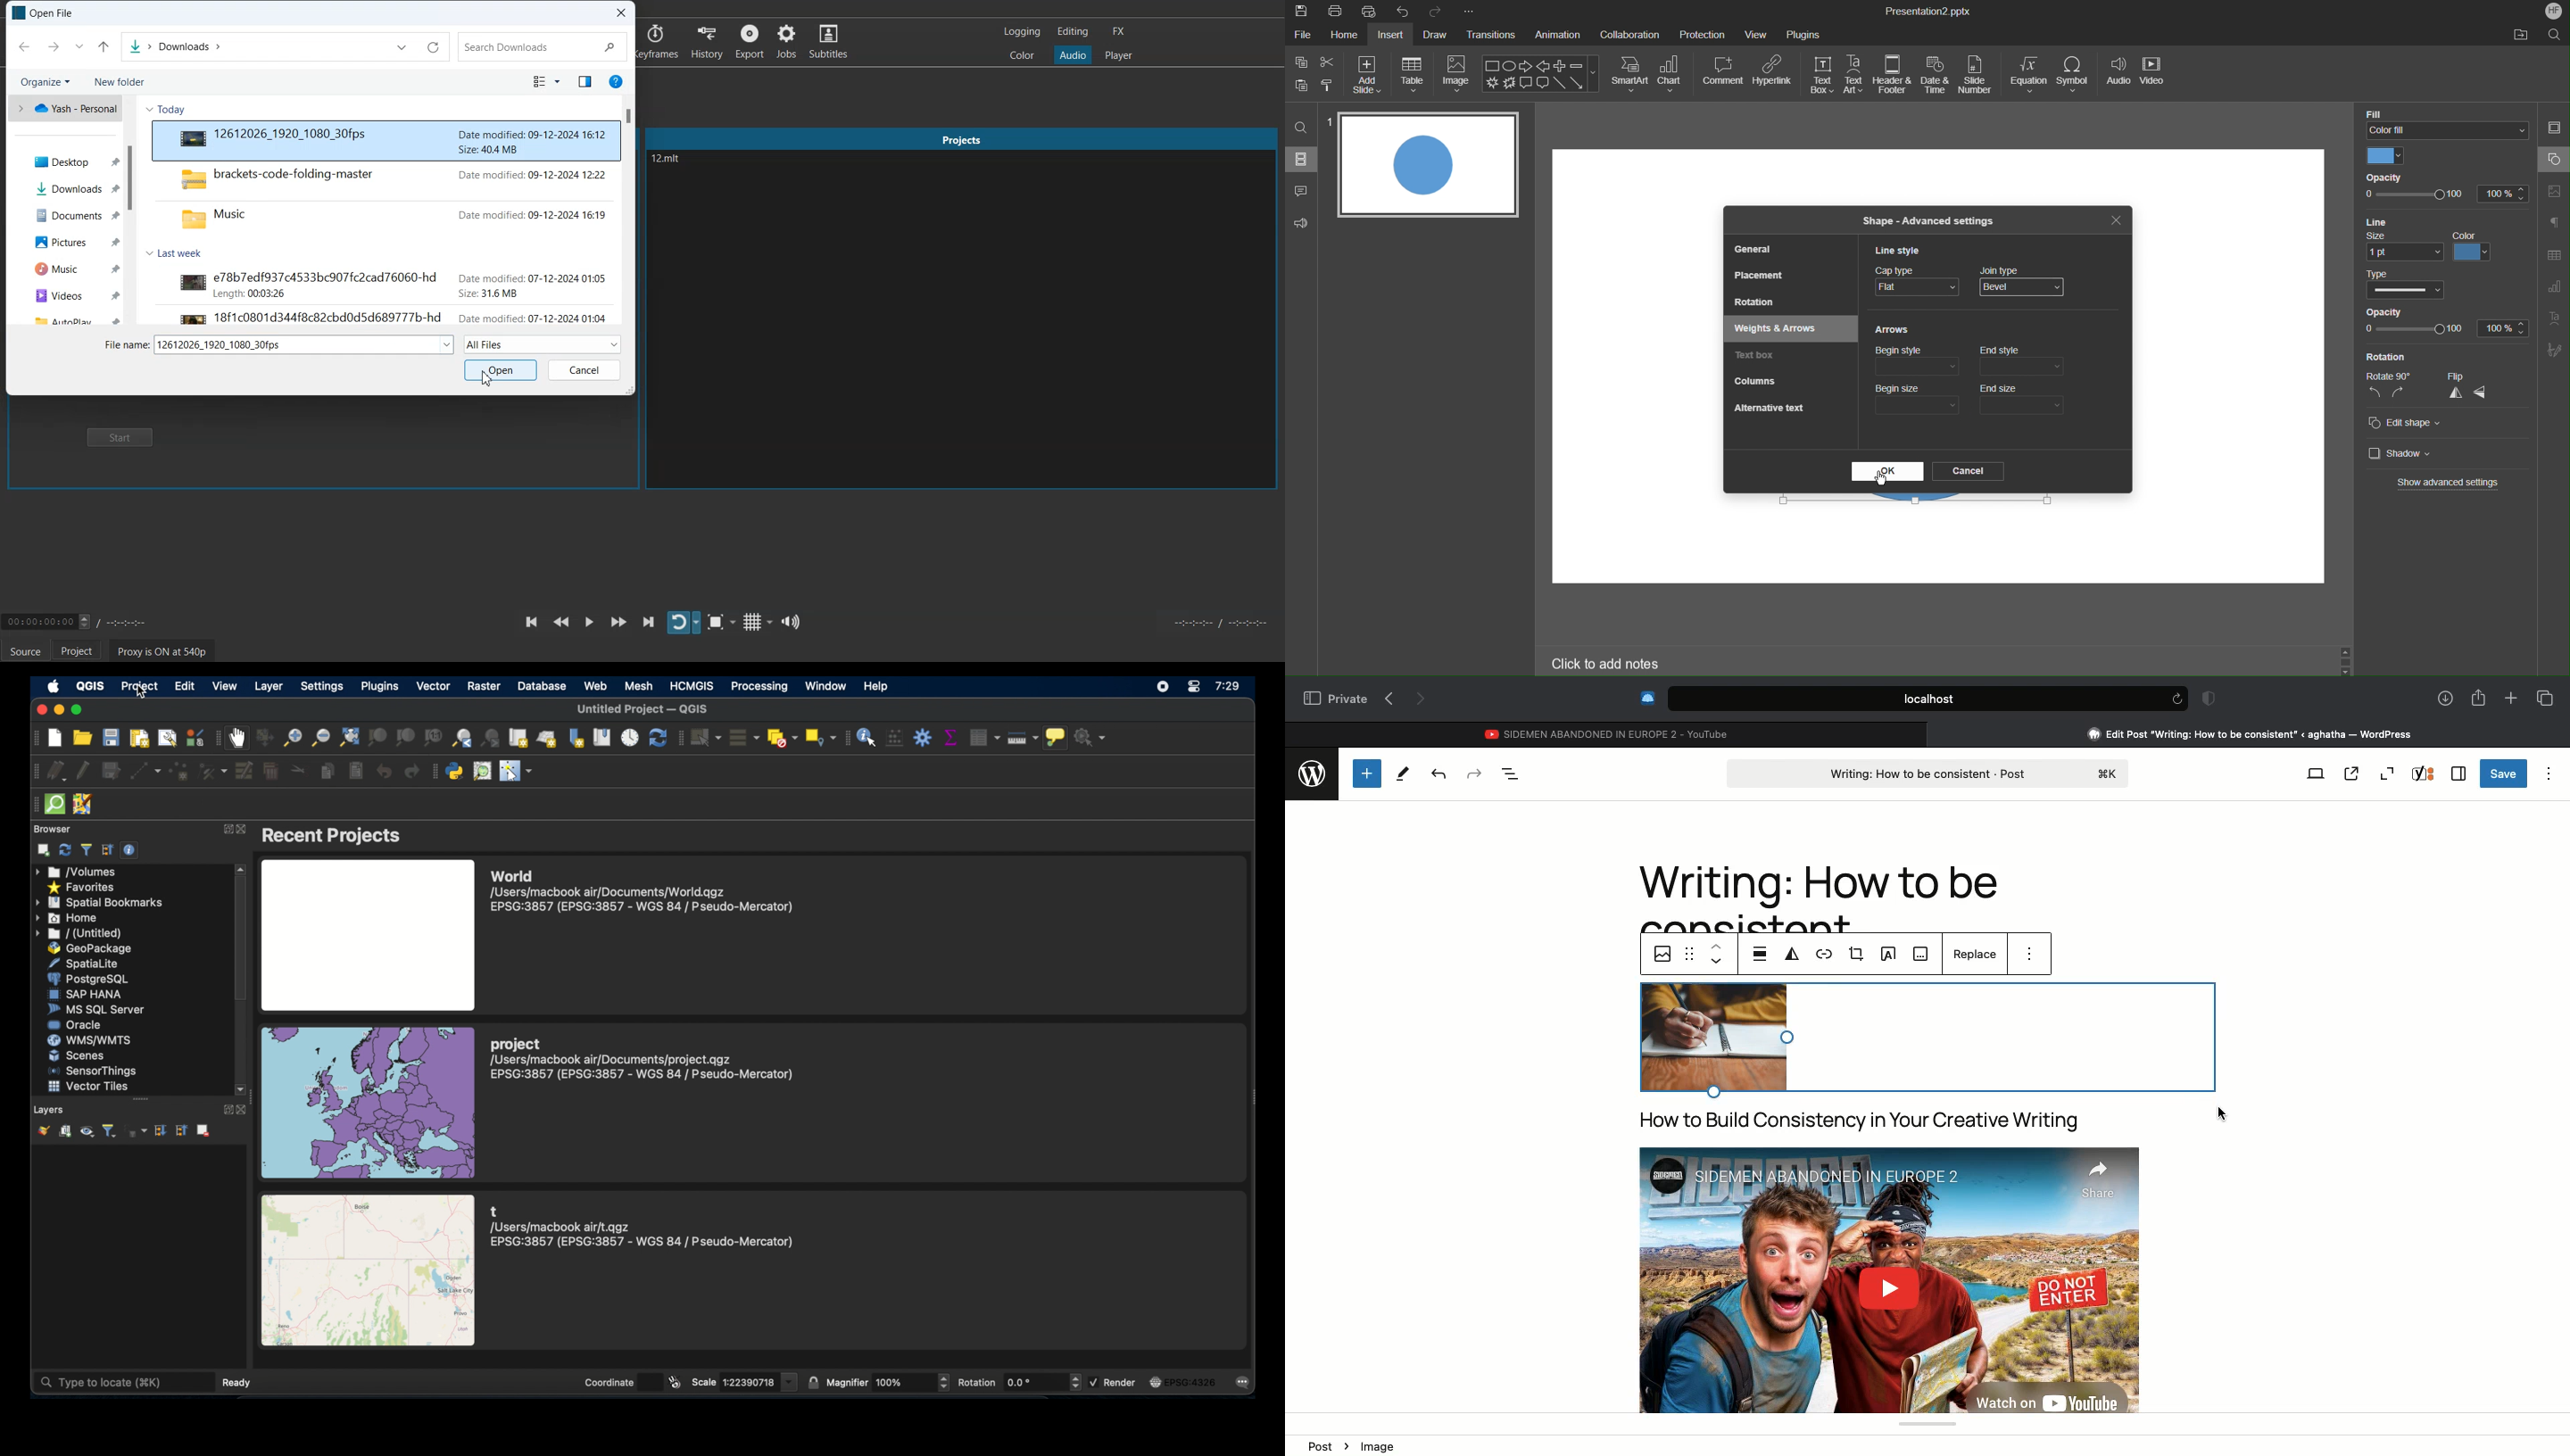  Describe the element at coordinates (2396, 453) in the screenshot. I see `Shadow` at that location.